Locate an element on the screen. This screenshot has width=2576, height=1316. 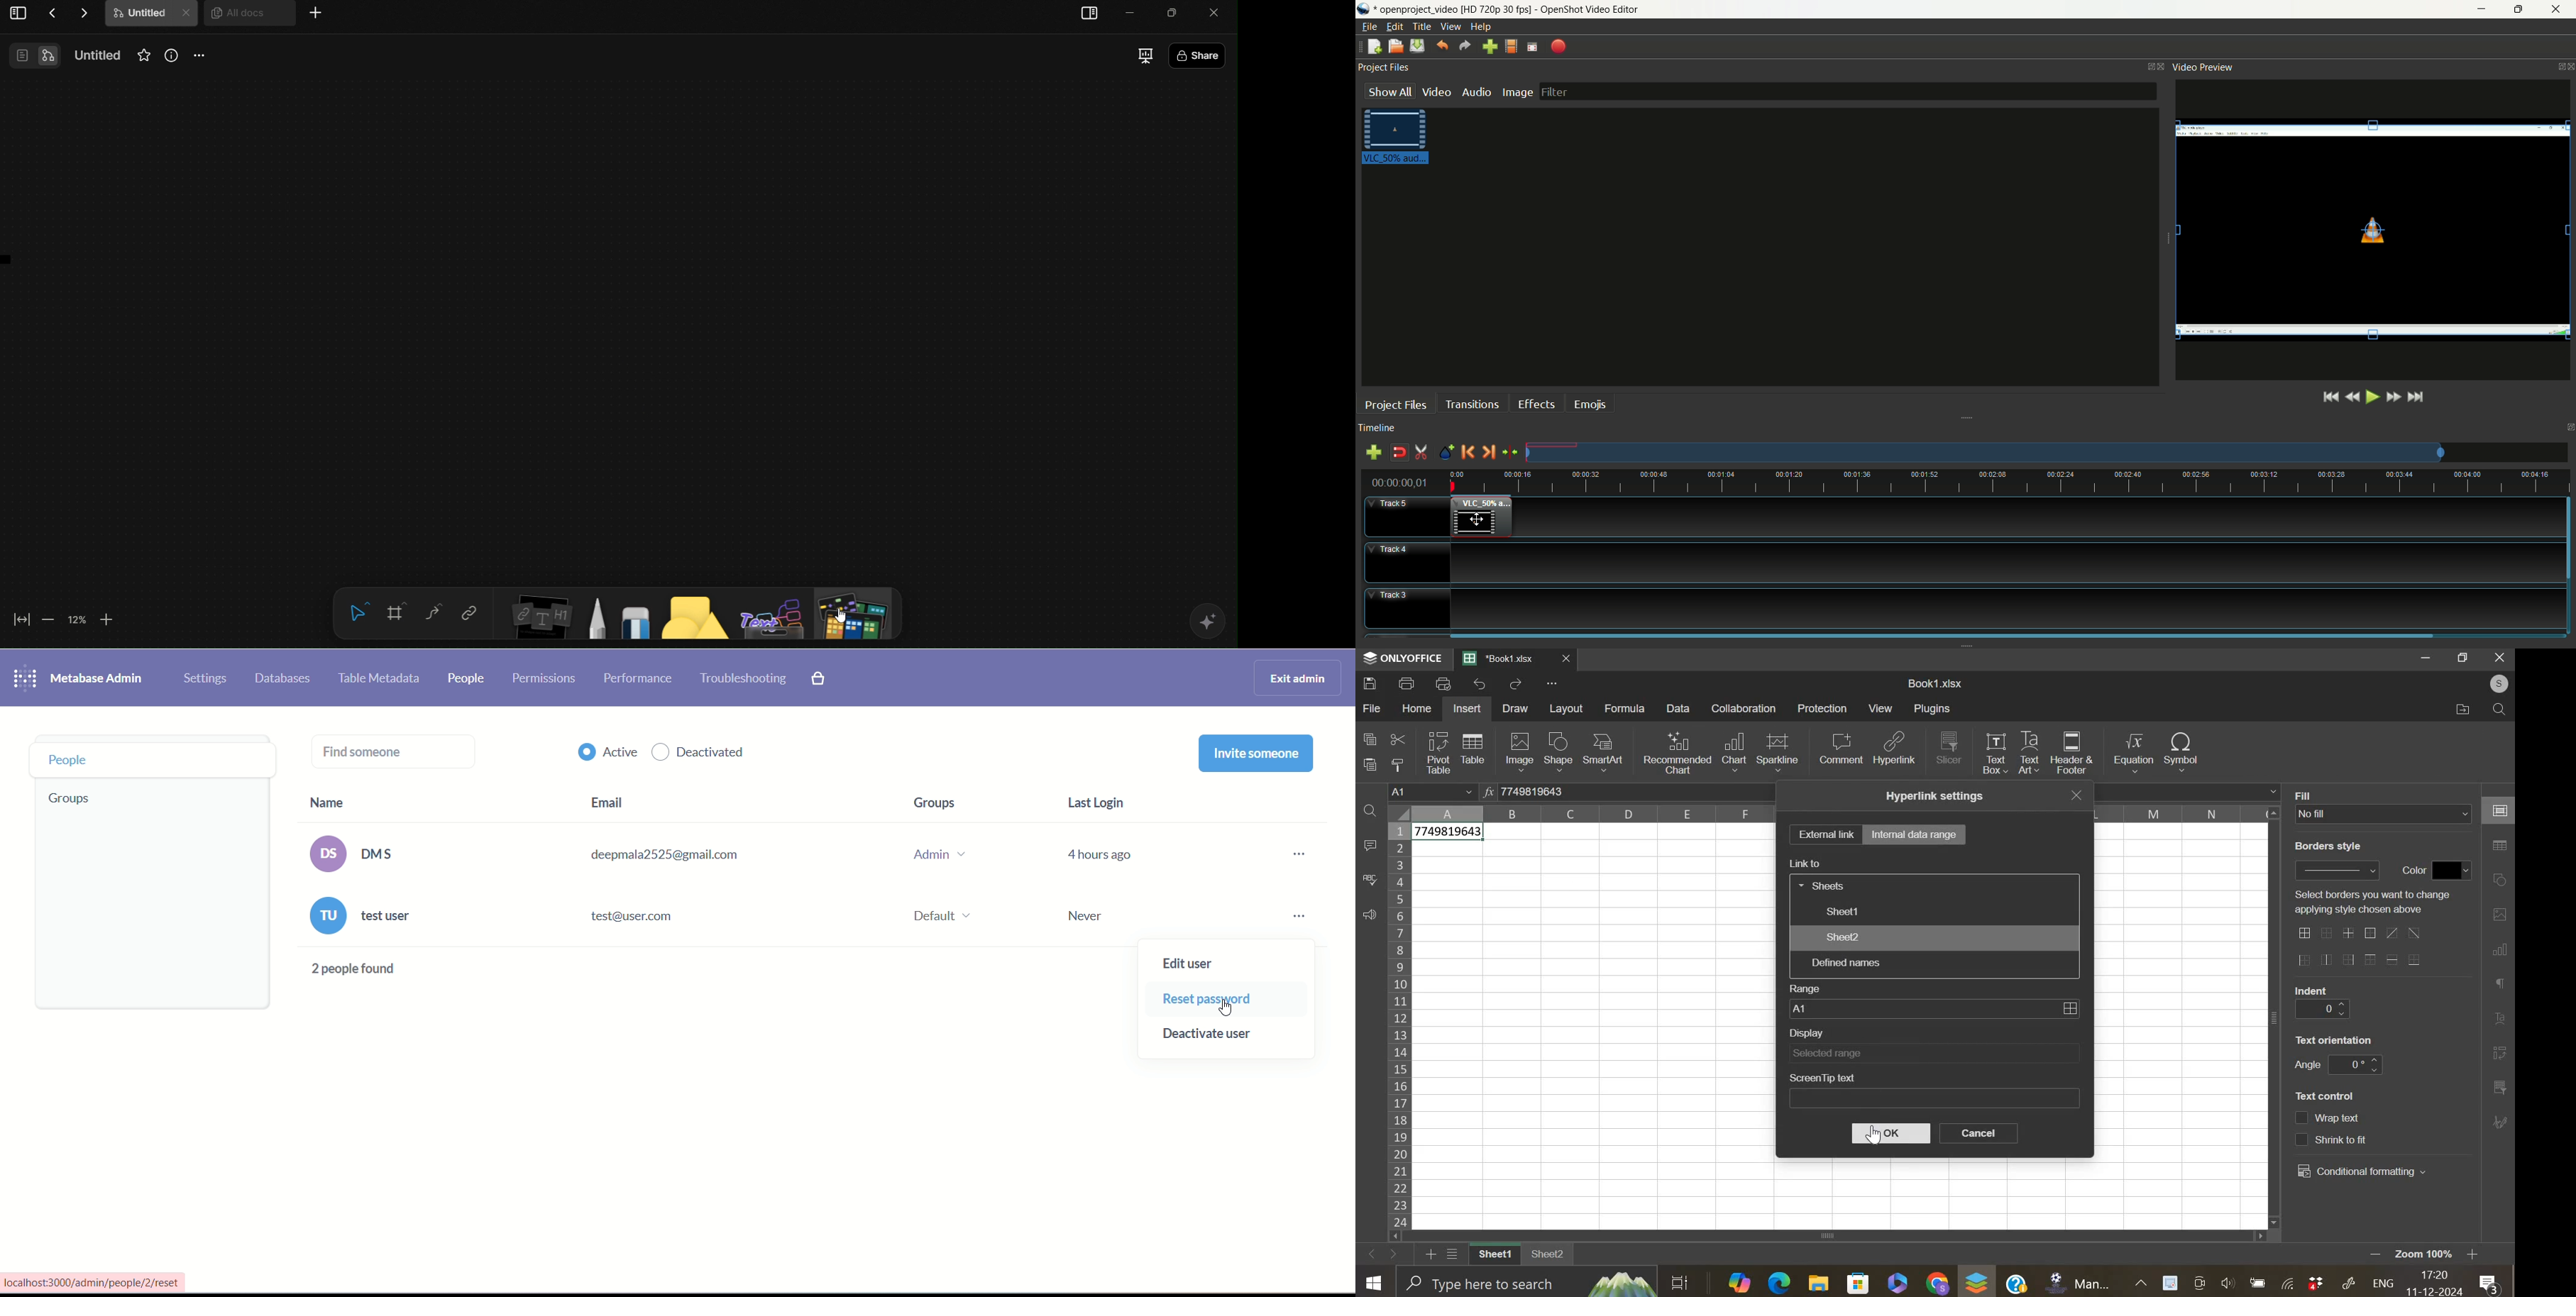
Board/Template Tool is located at coordinates (858, 616).